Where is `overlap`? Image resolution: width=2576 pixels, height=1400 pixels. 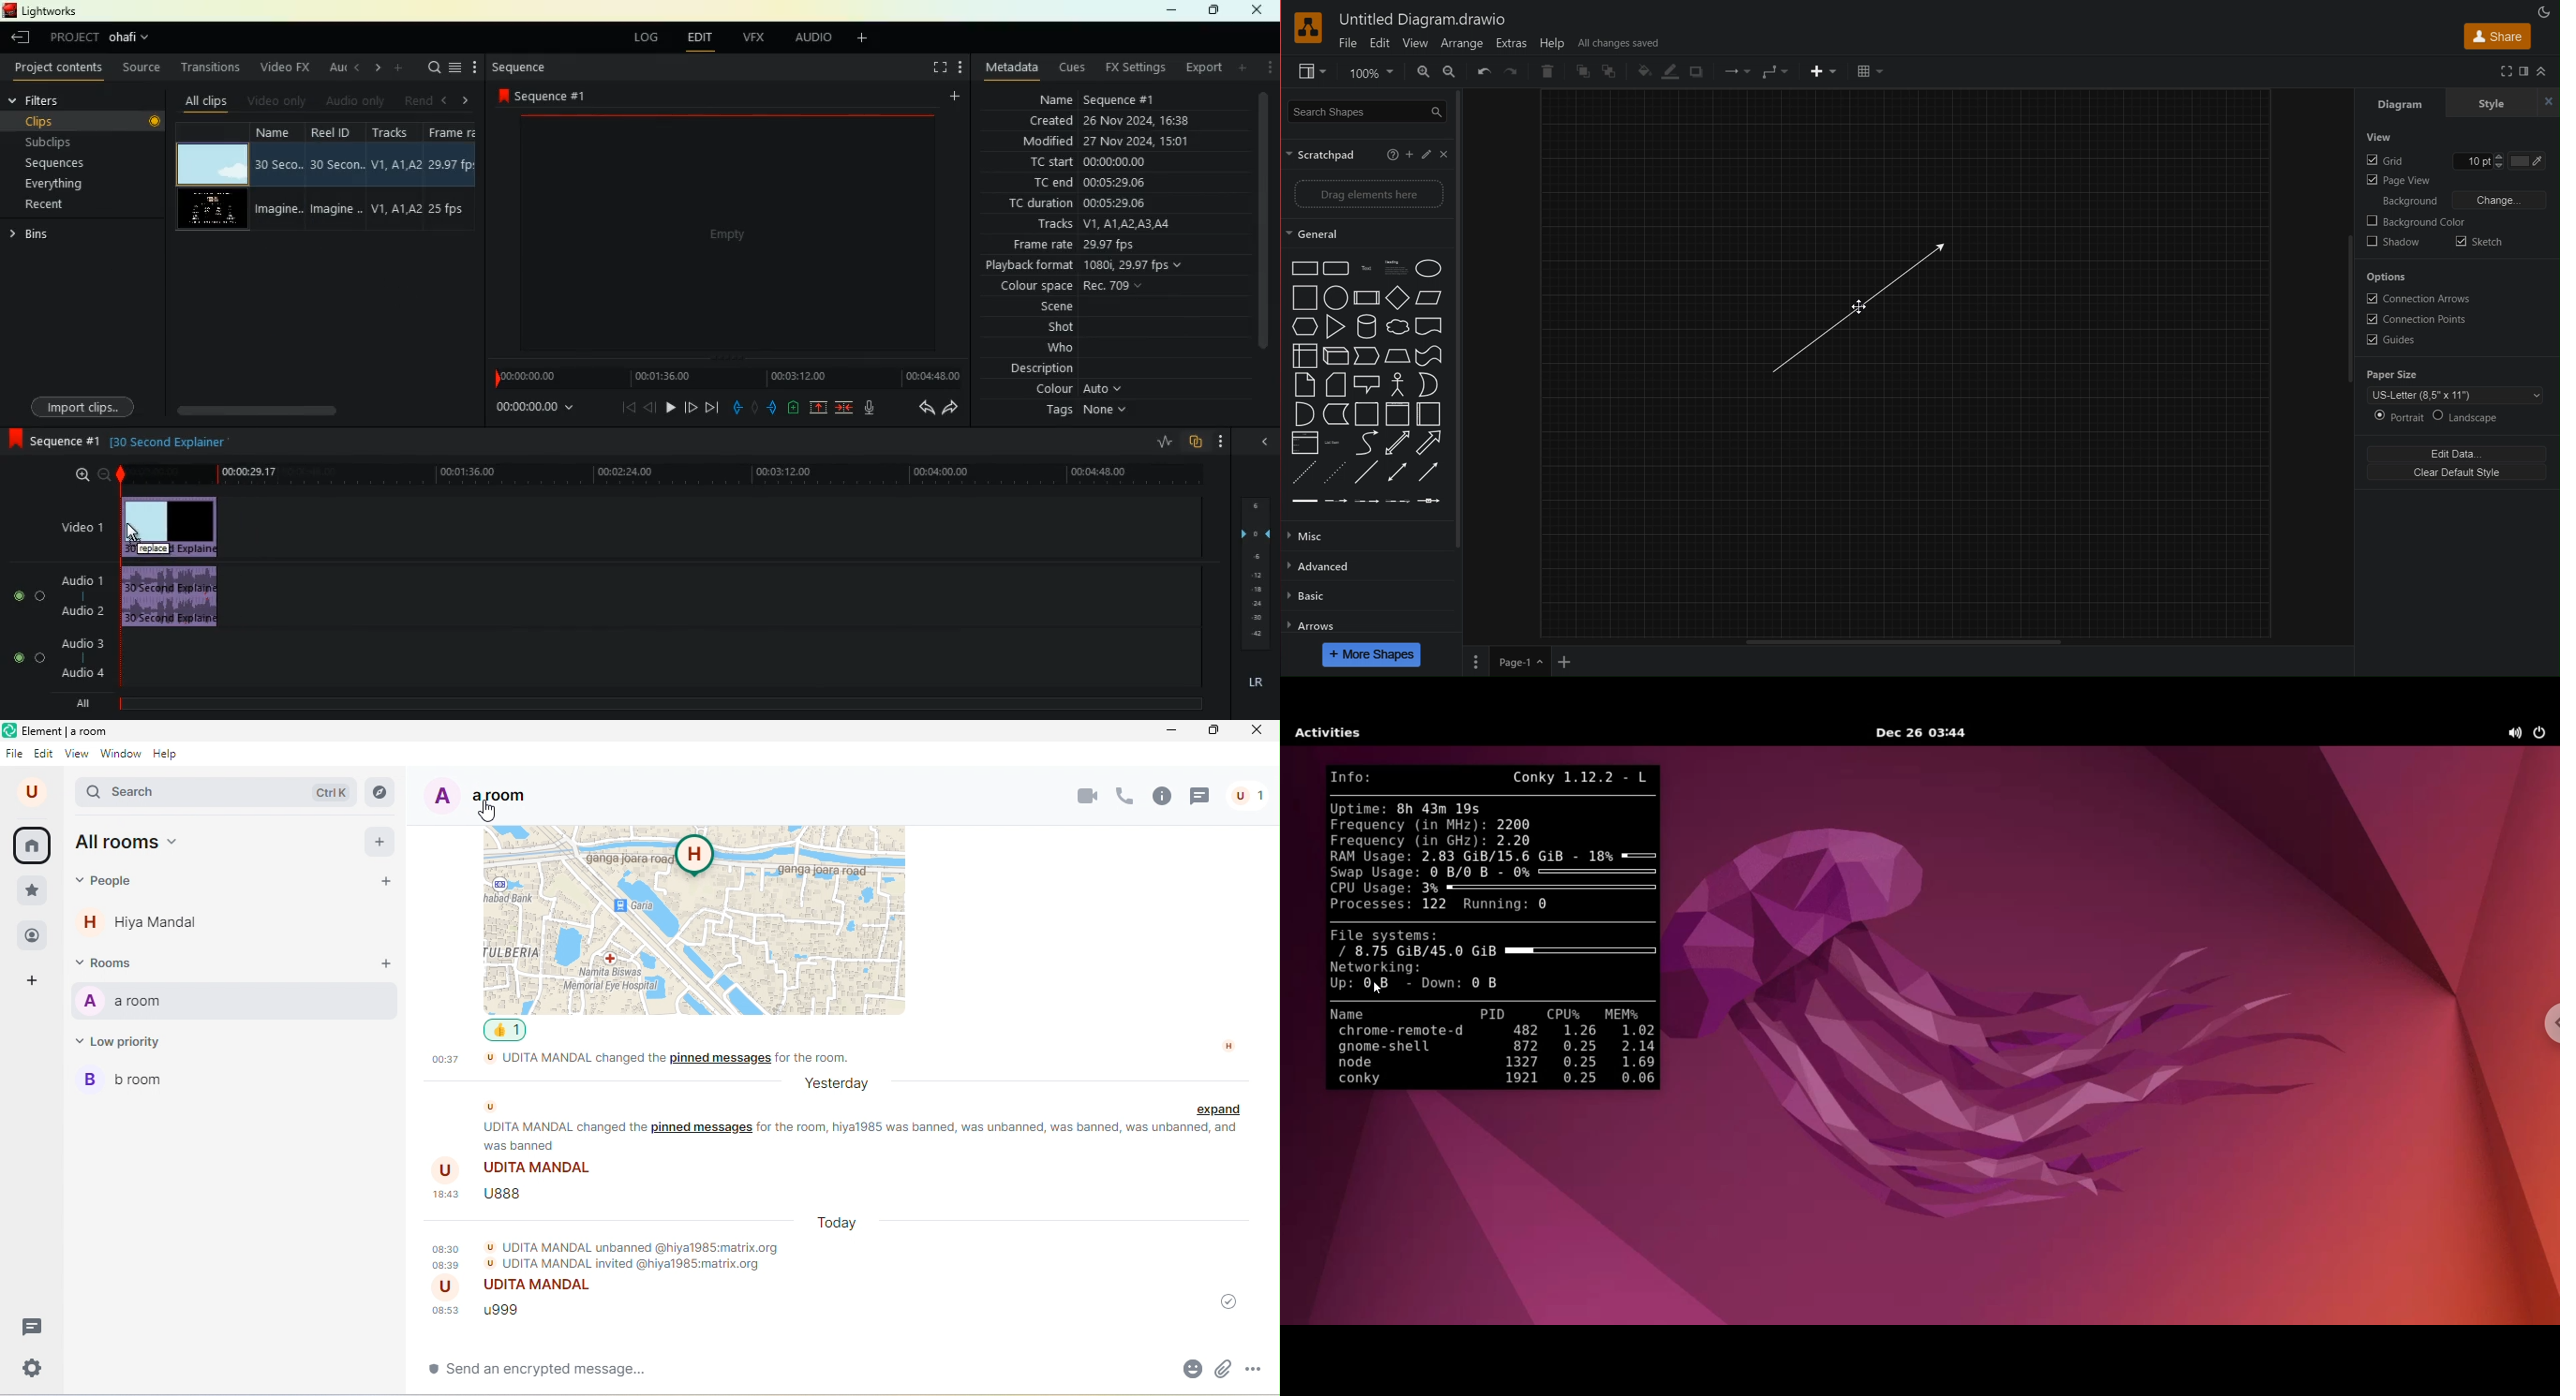
overlap is located at coordinates (1194, 444).